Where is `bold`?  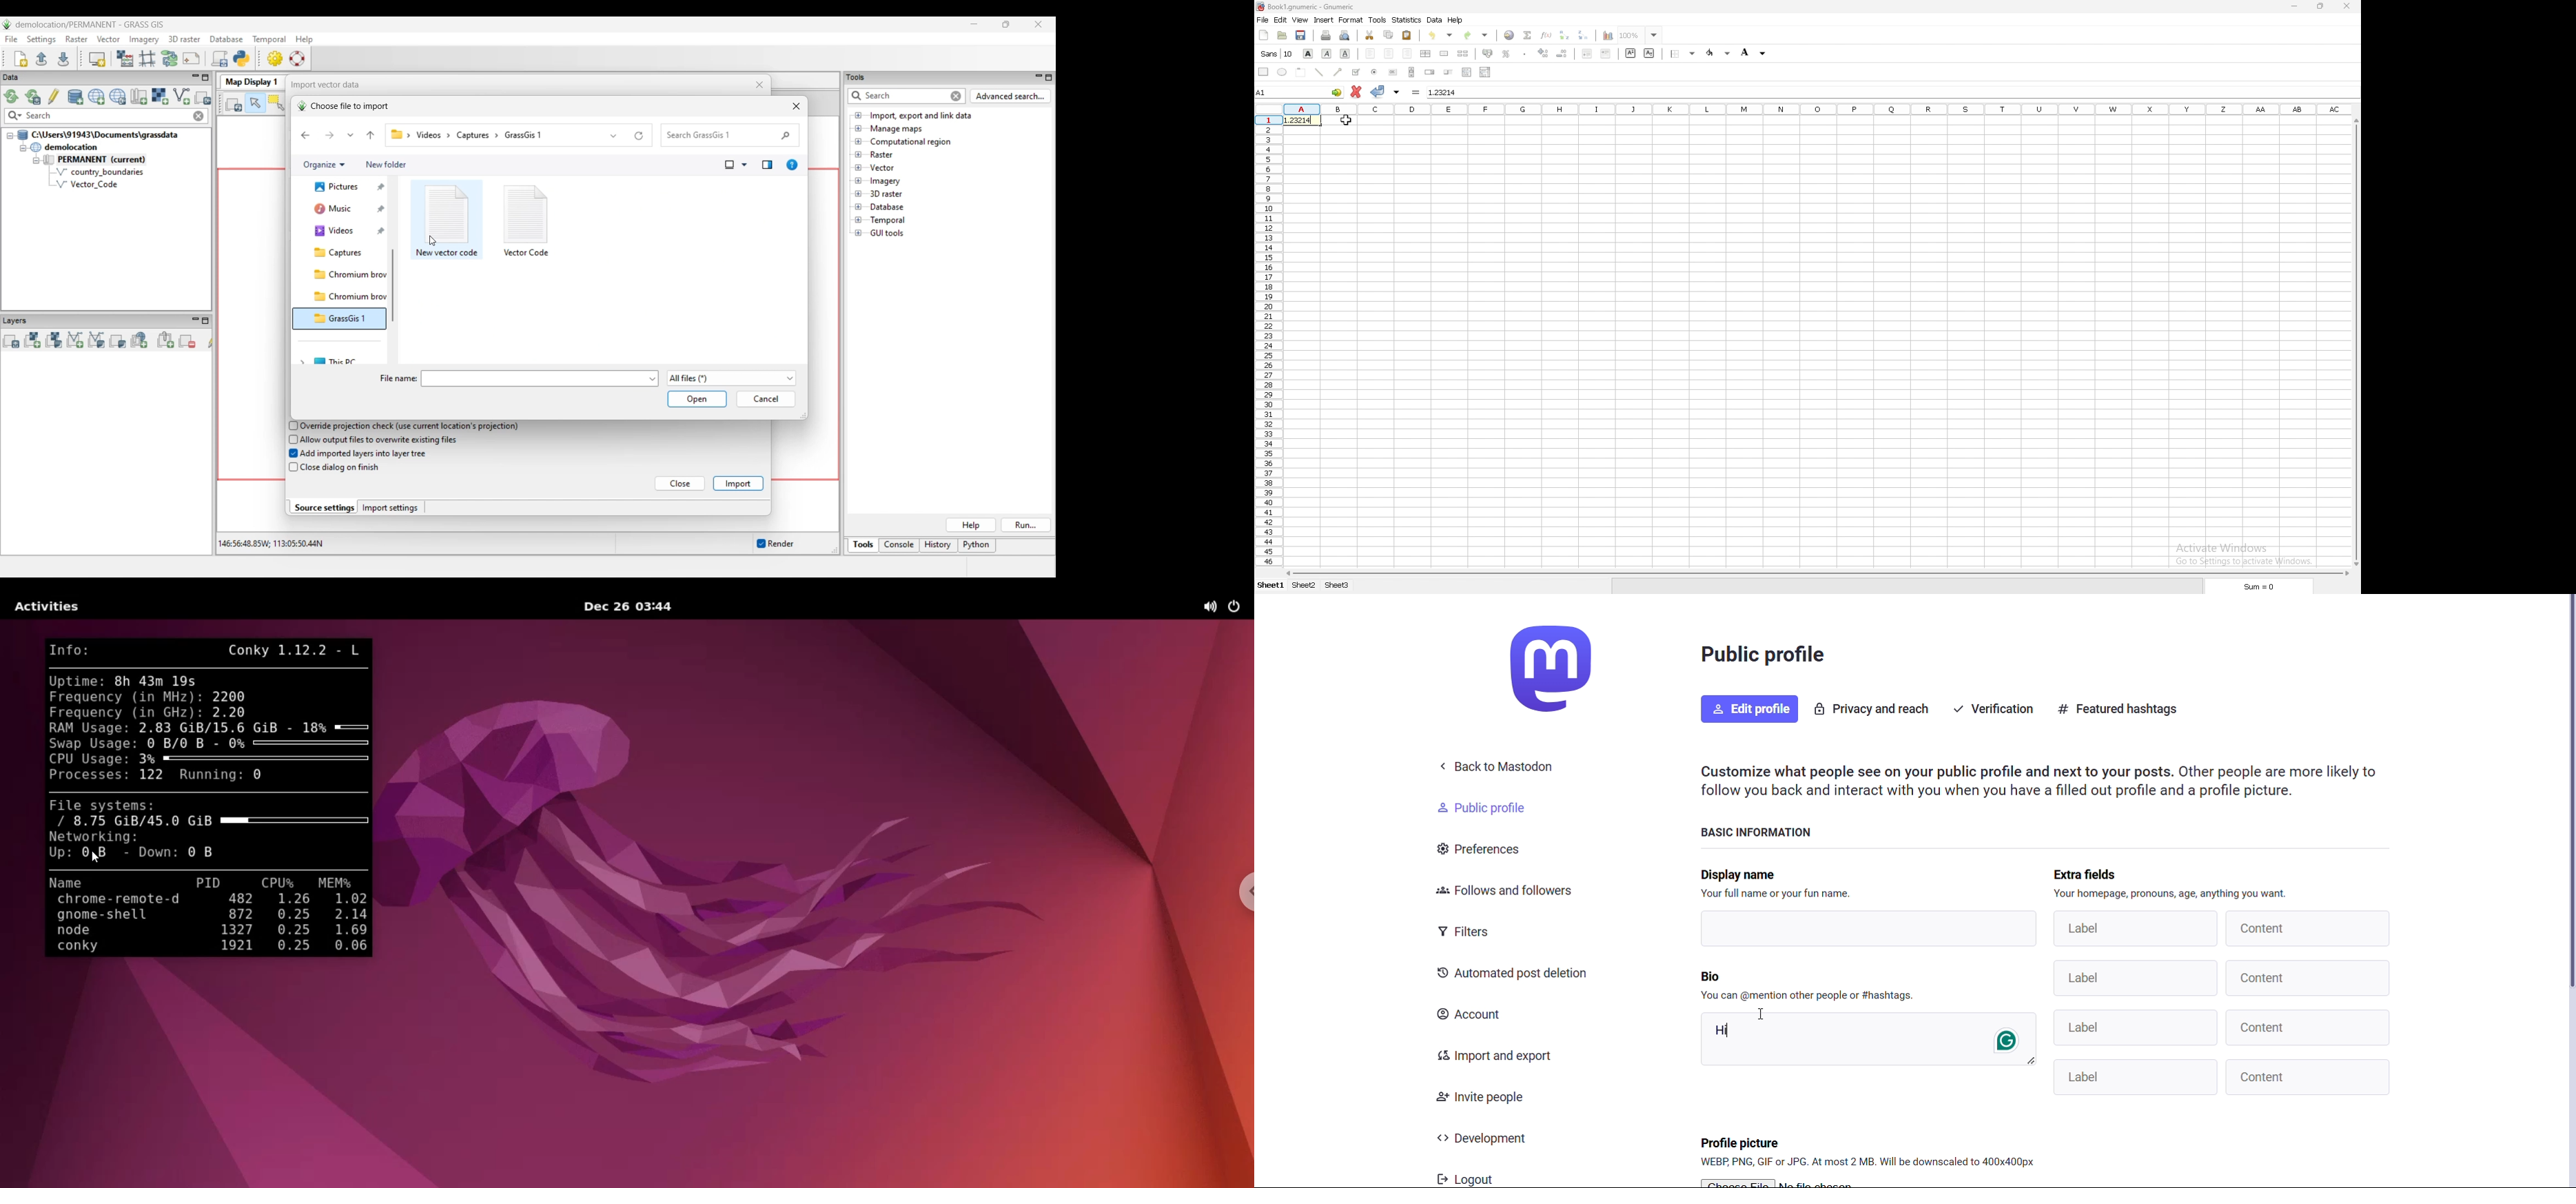 bold is located at coordinates (1308, 54).